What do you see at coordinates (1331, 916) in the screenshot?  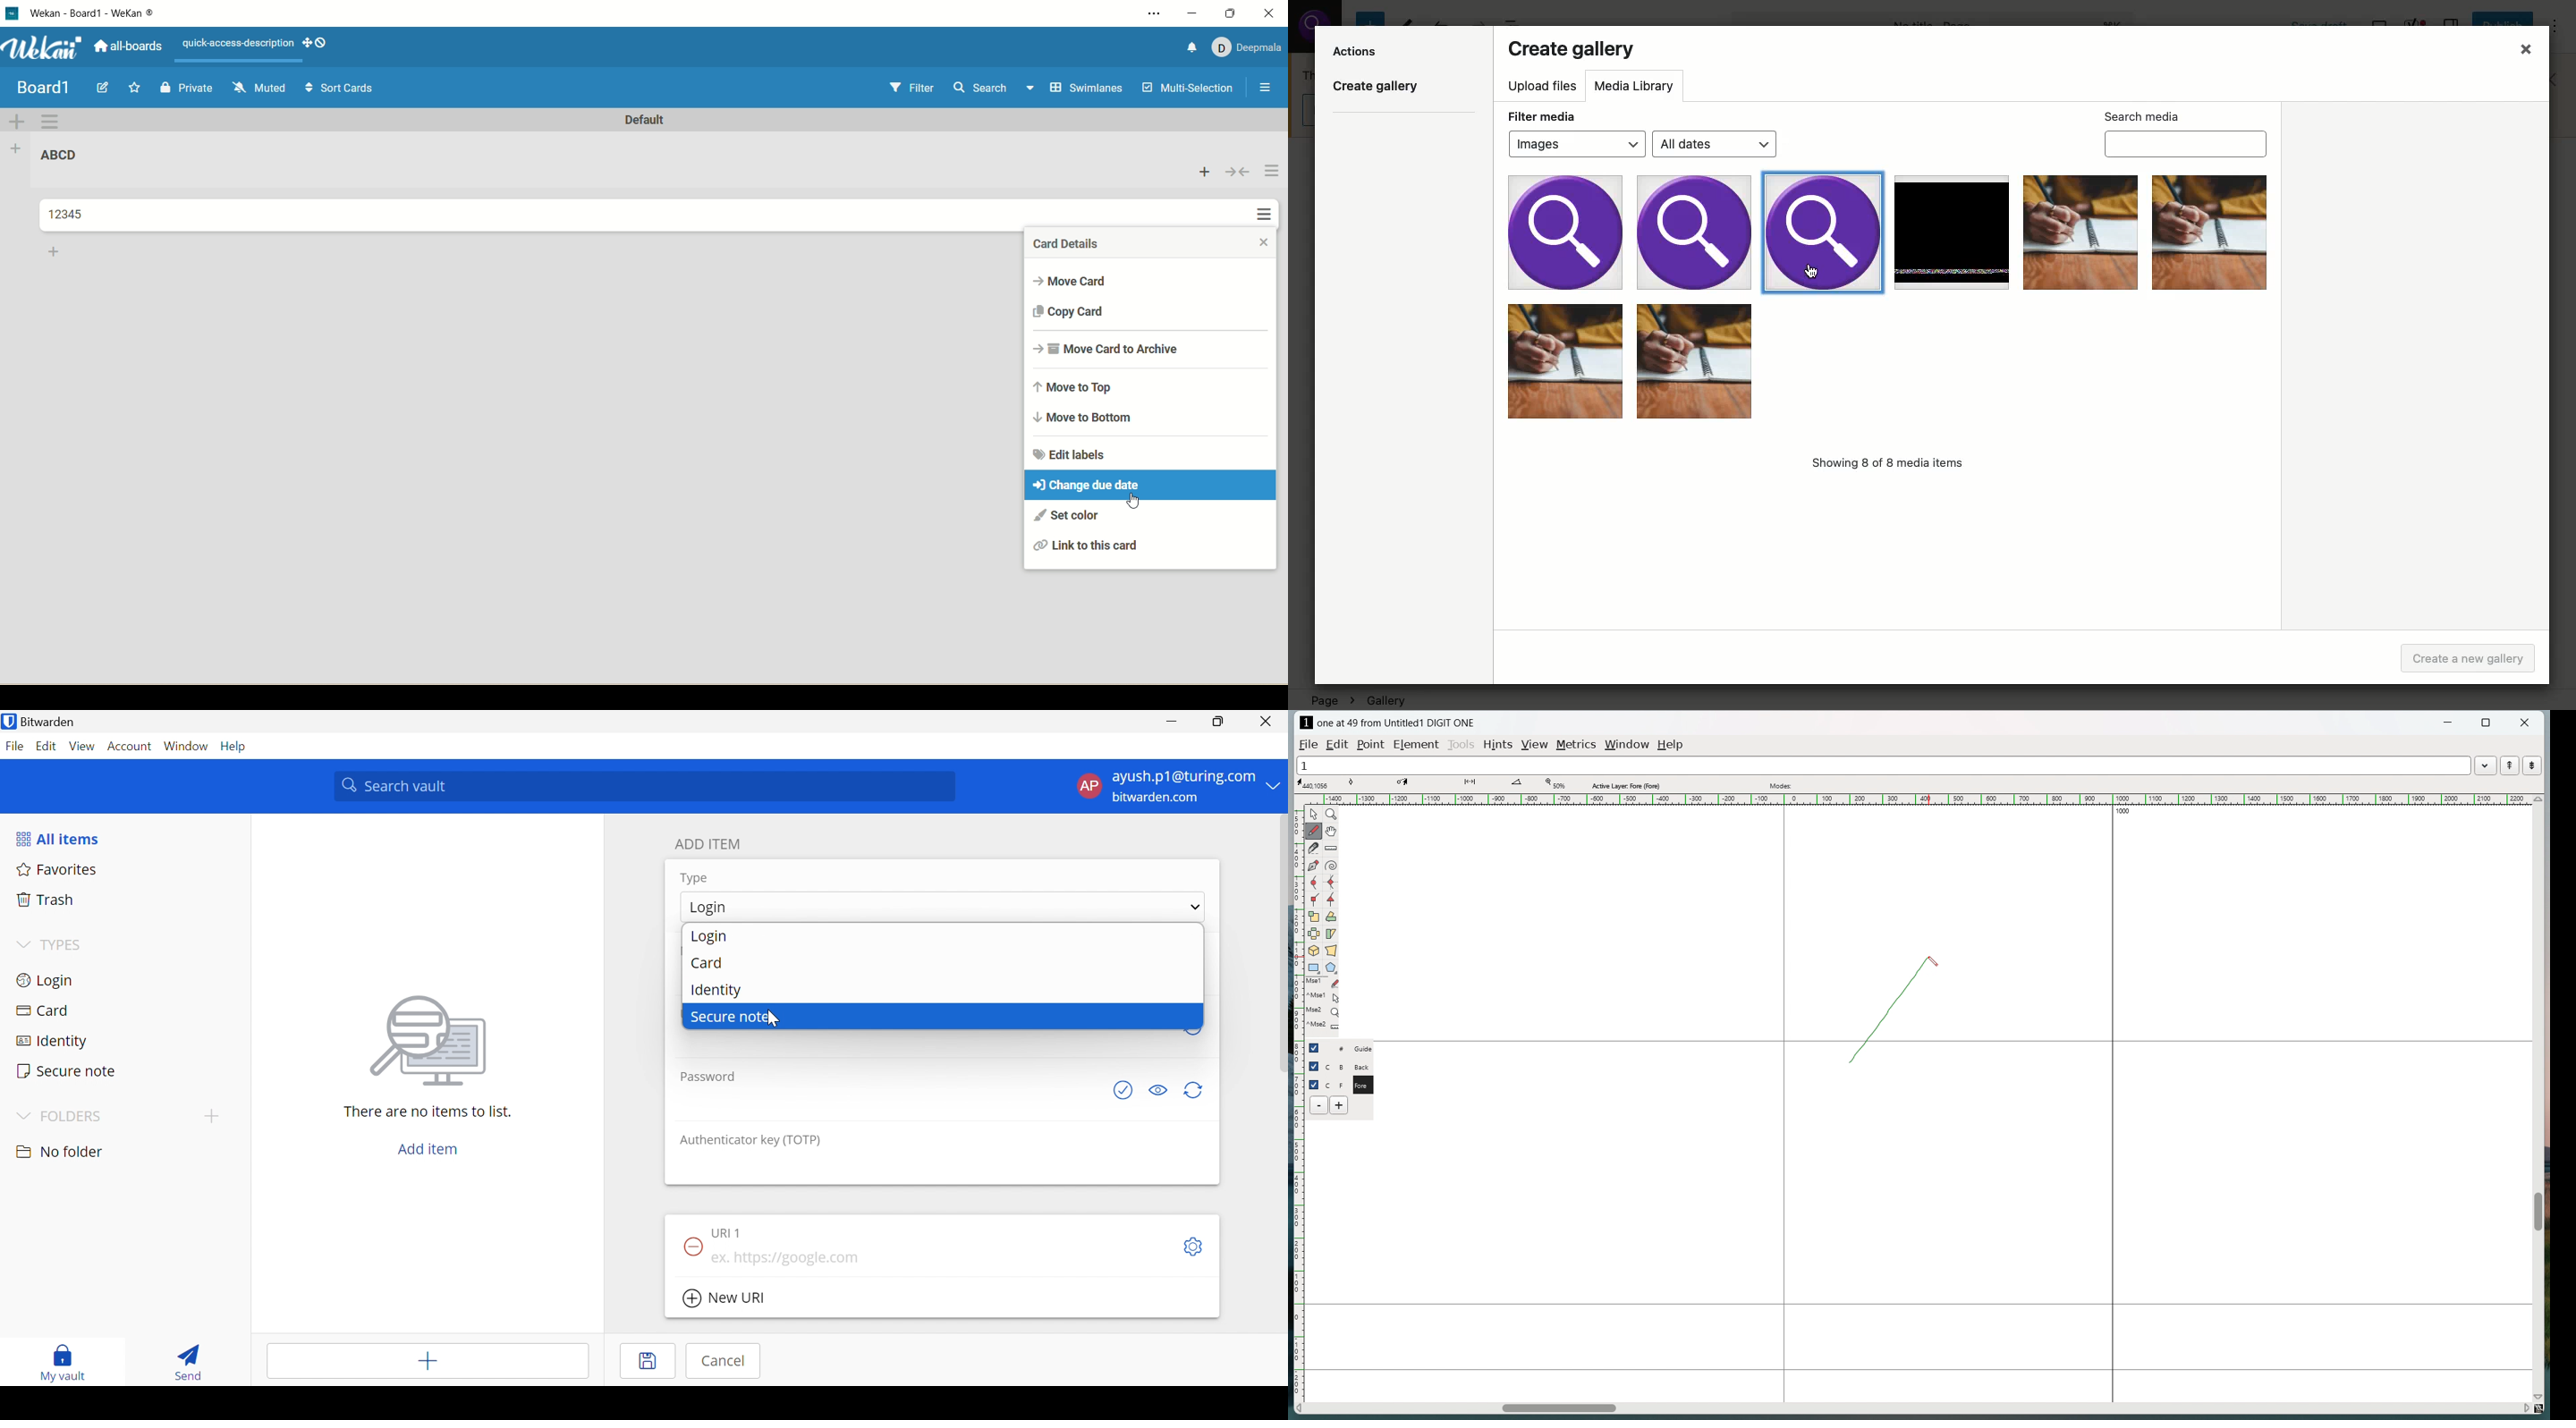 I see `rotate` at bounding box center [1331, 916].